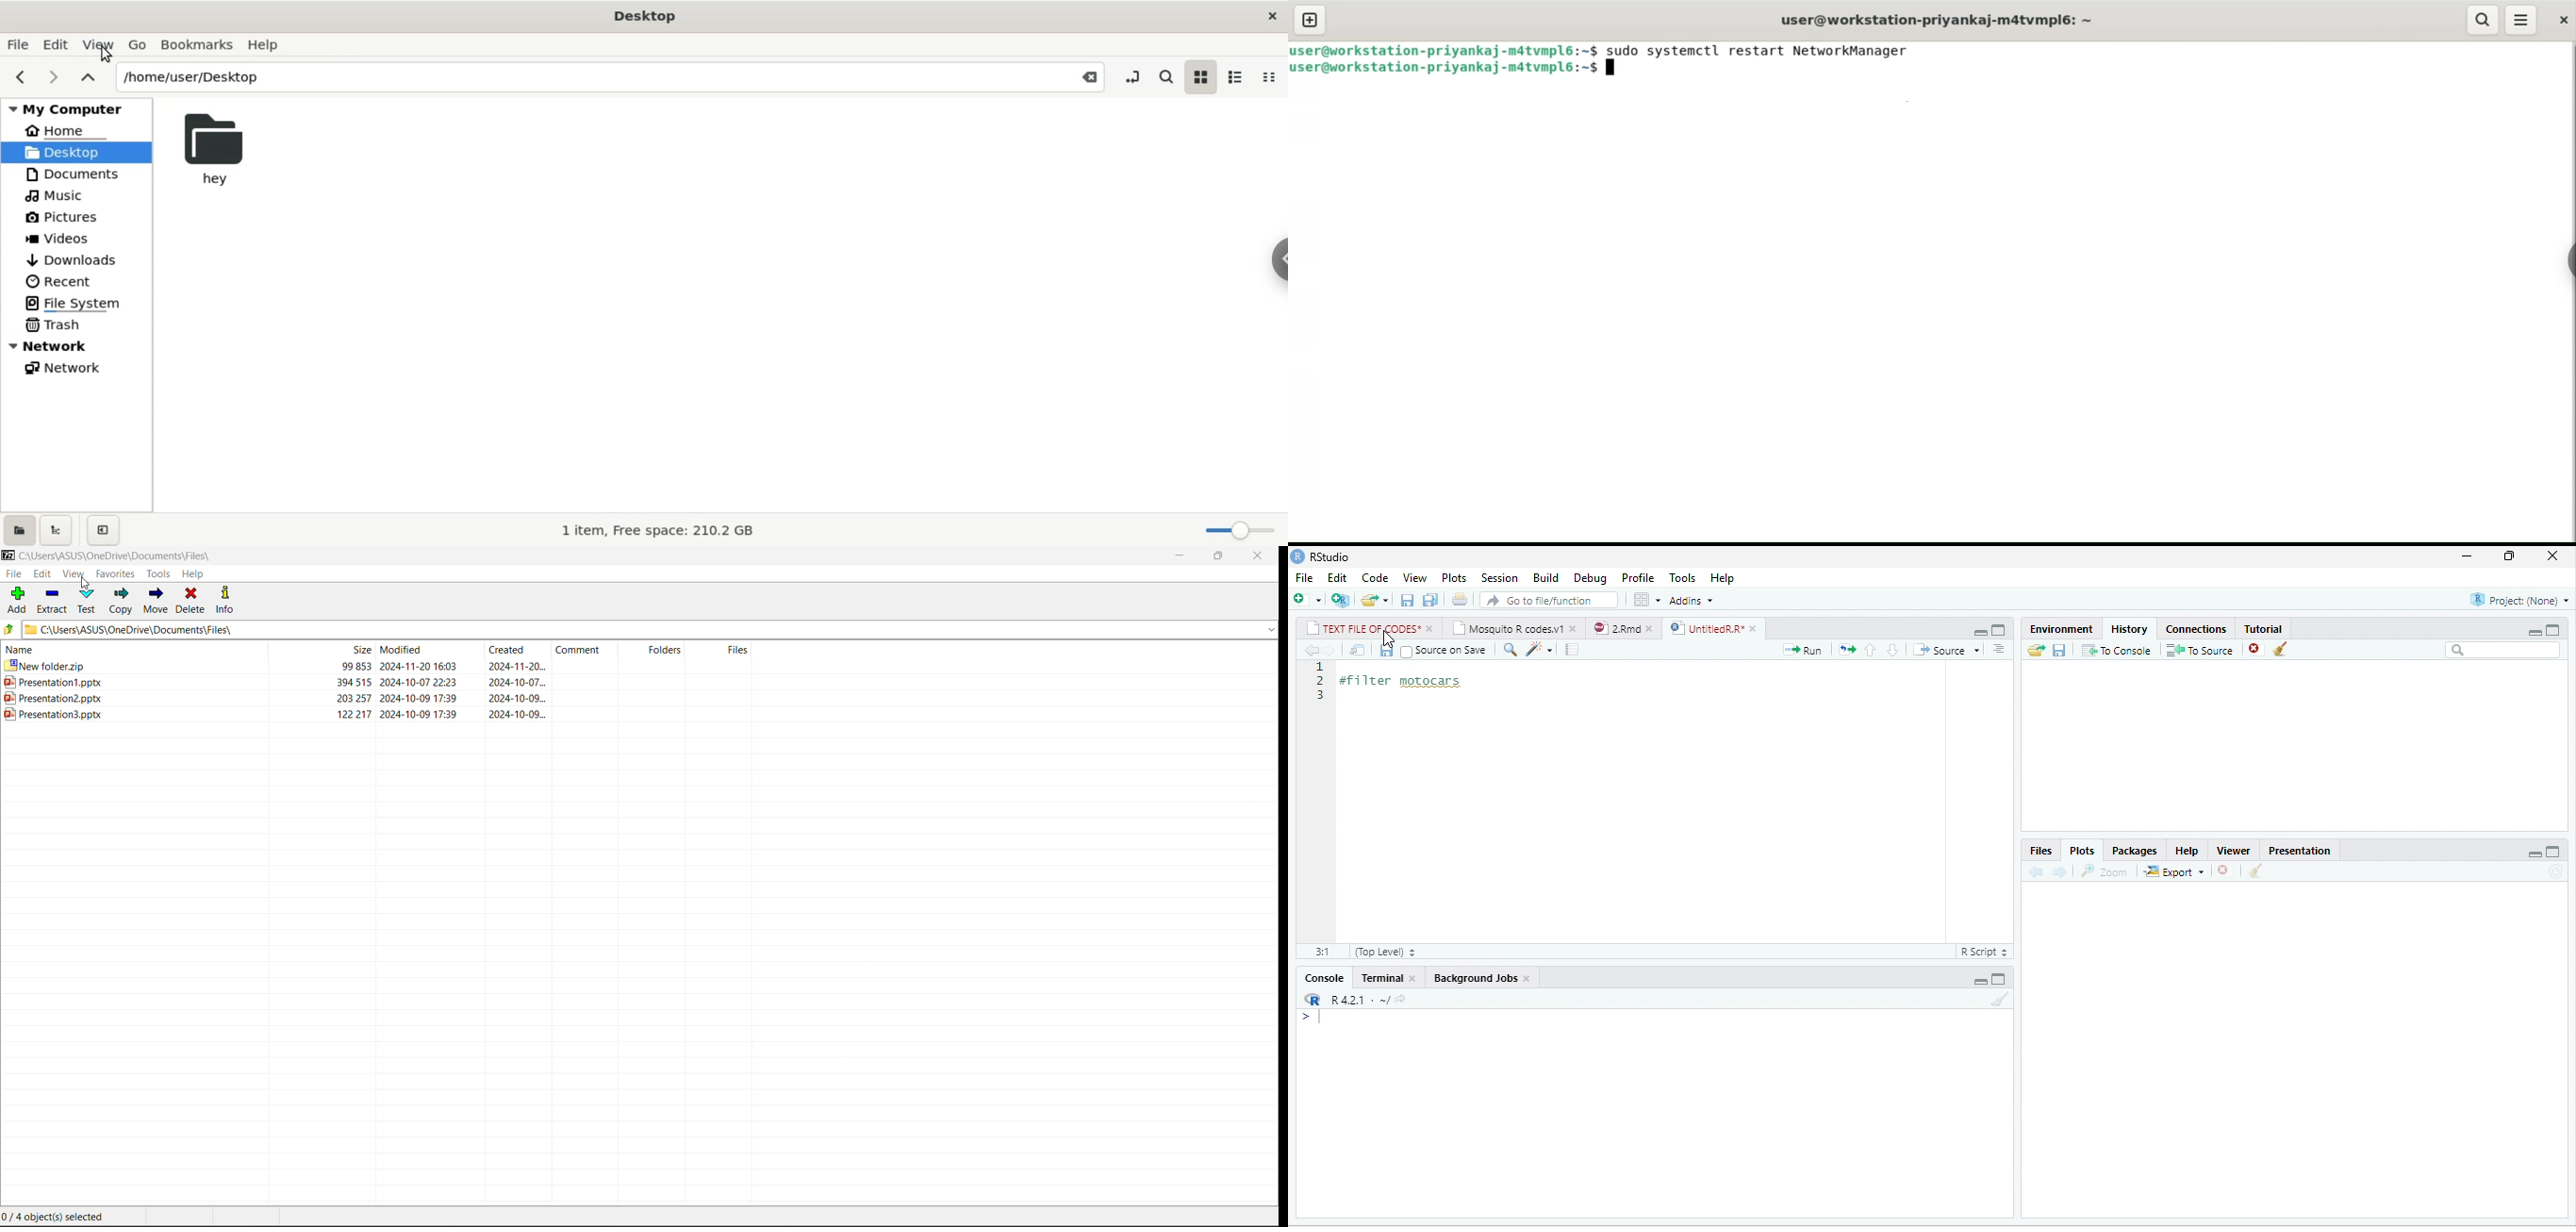 This screenshot has height=1232, width=2576. I want to click on 3:1, so click(1323, 952).